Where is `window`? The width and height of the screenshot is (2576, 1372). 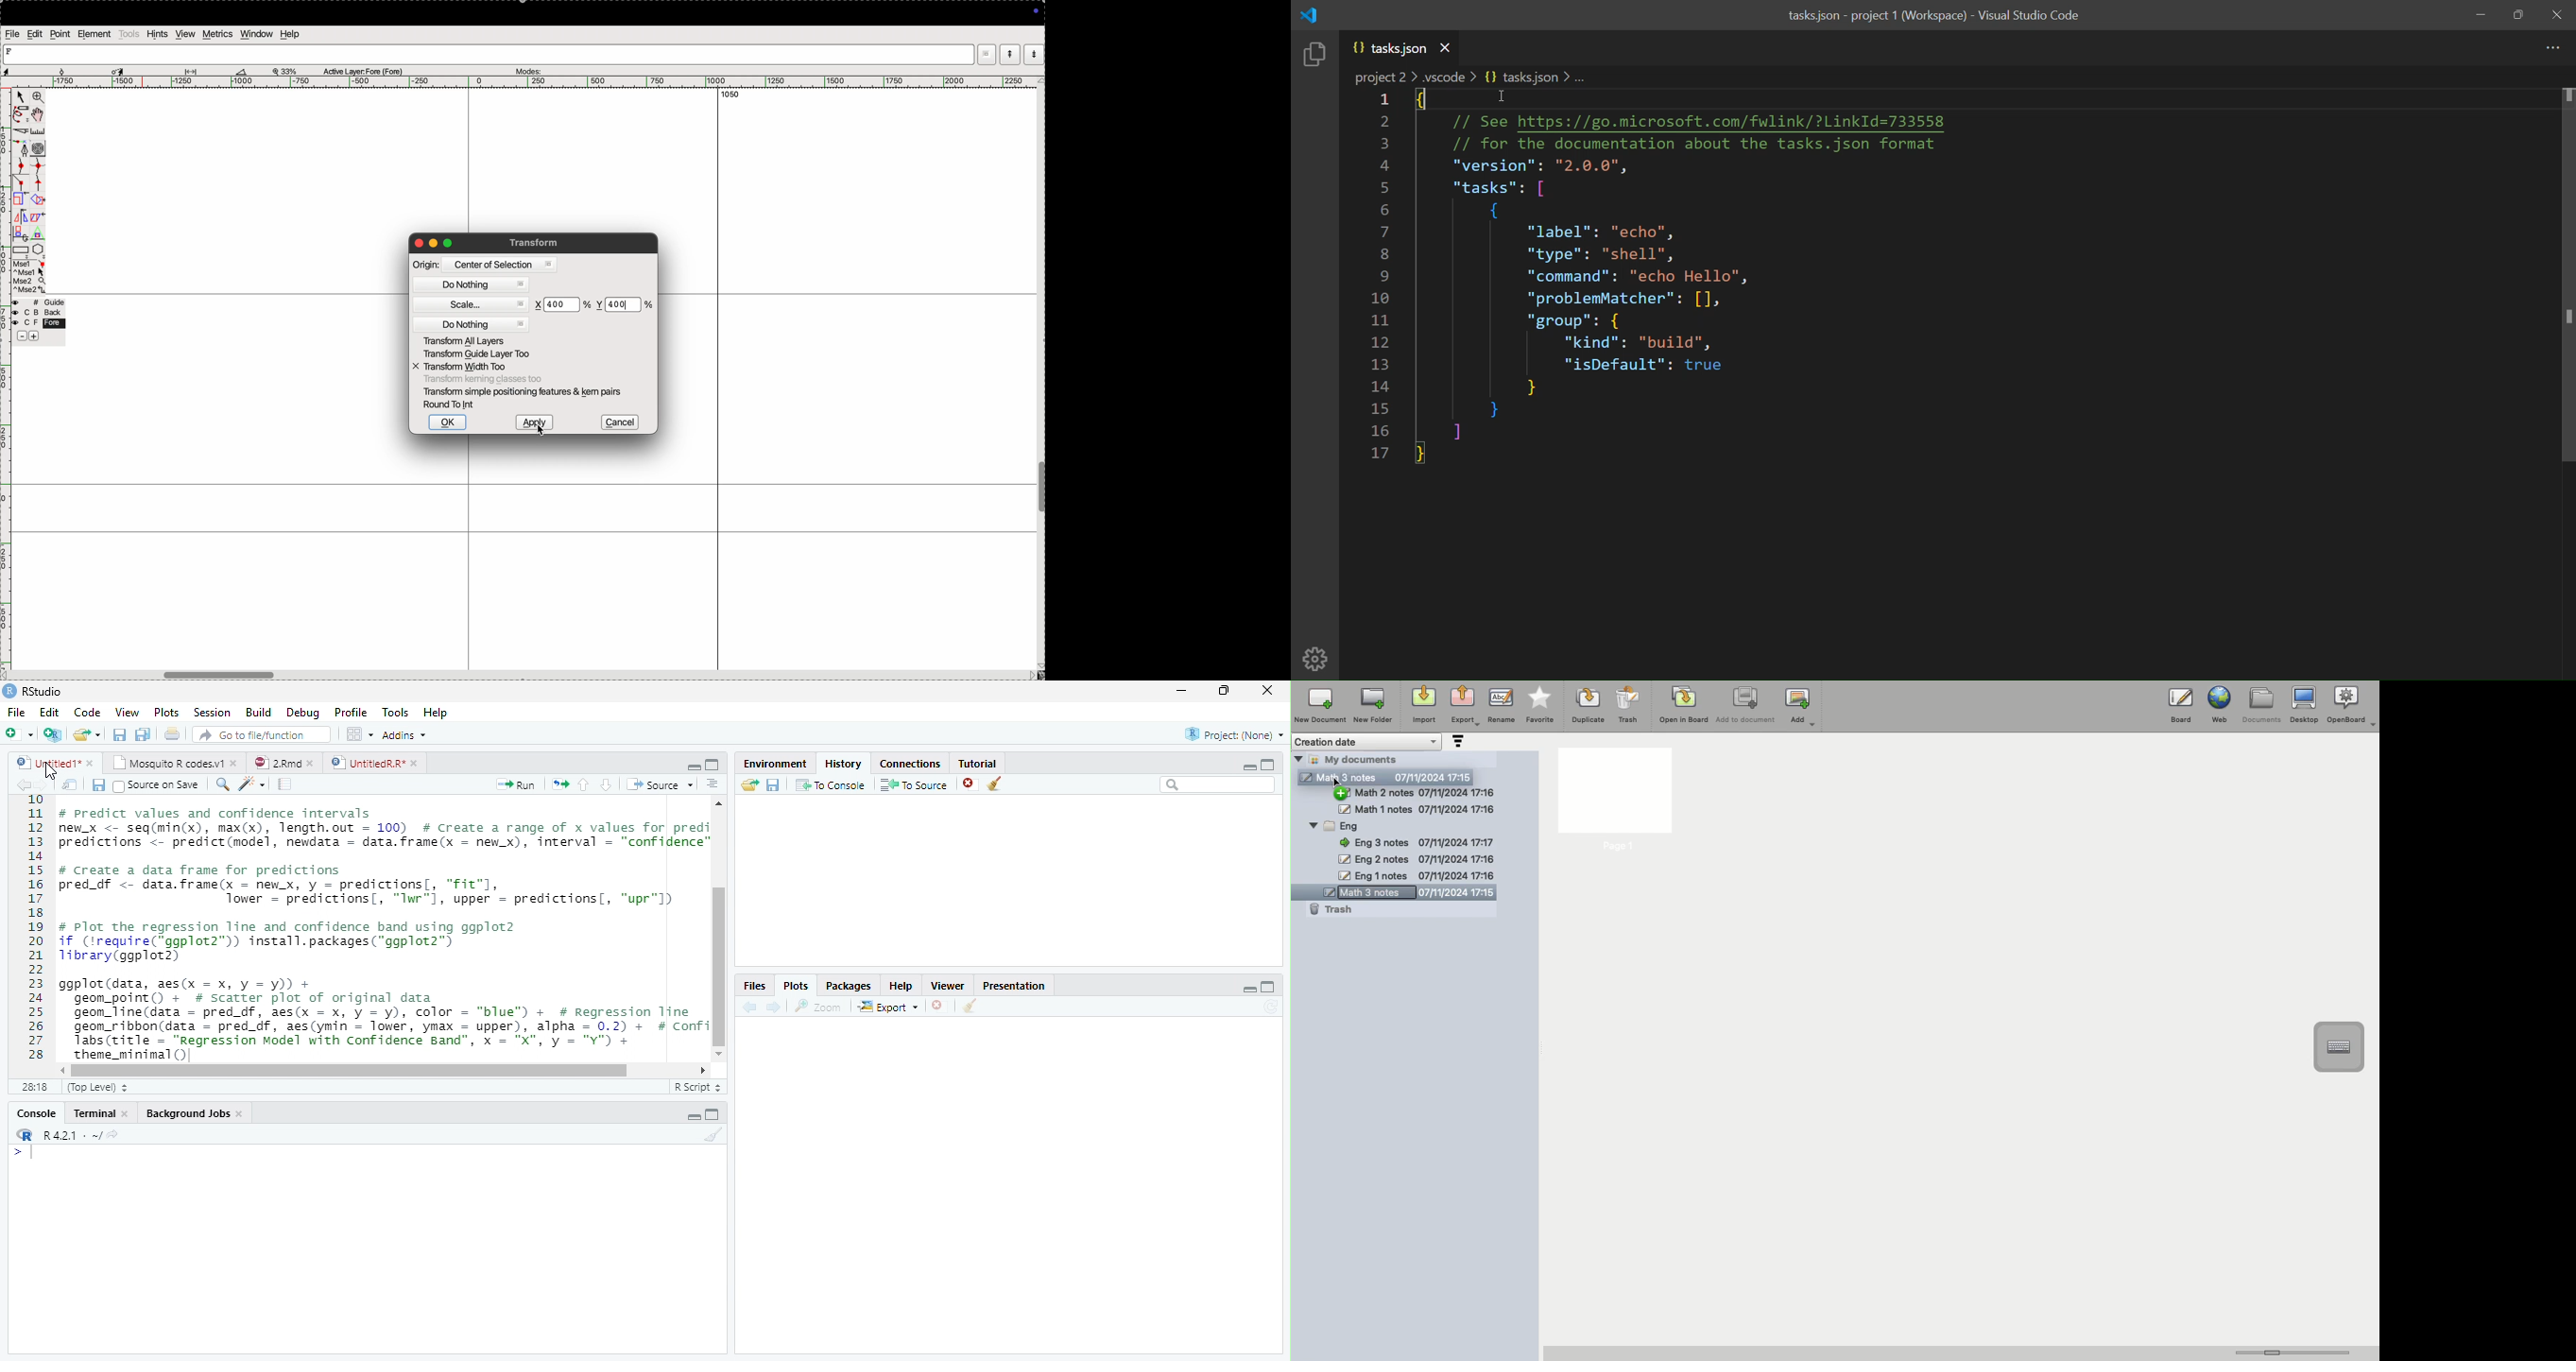 window is located at coordinates (257, 34).